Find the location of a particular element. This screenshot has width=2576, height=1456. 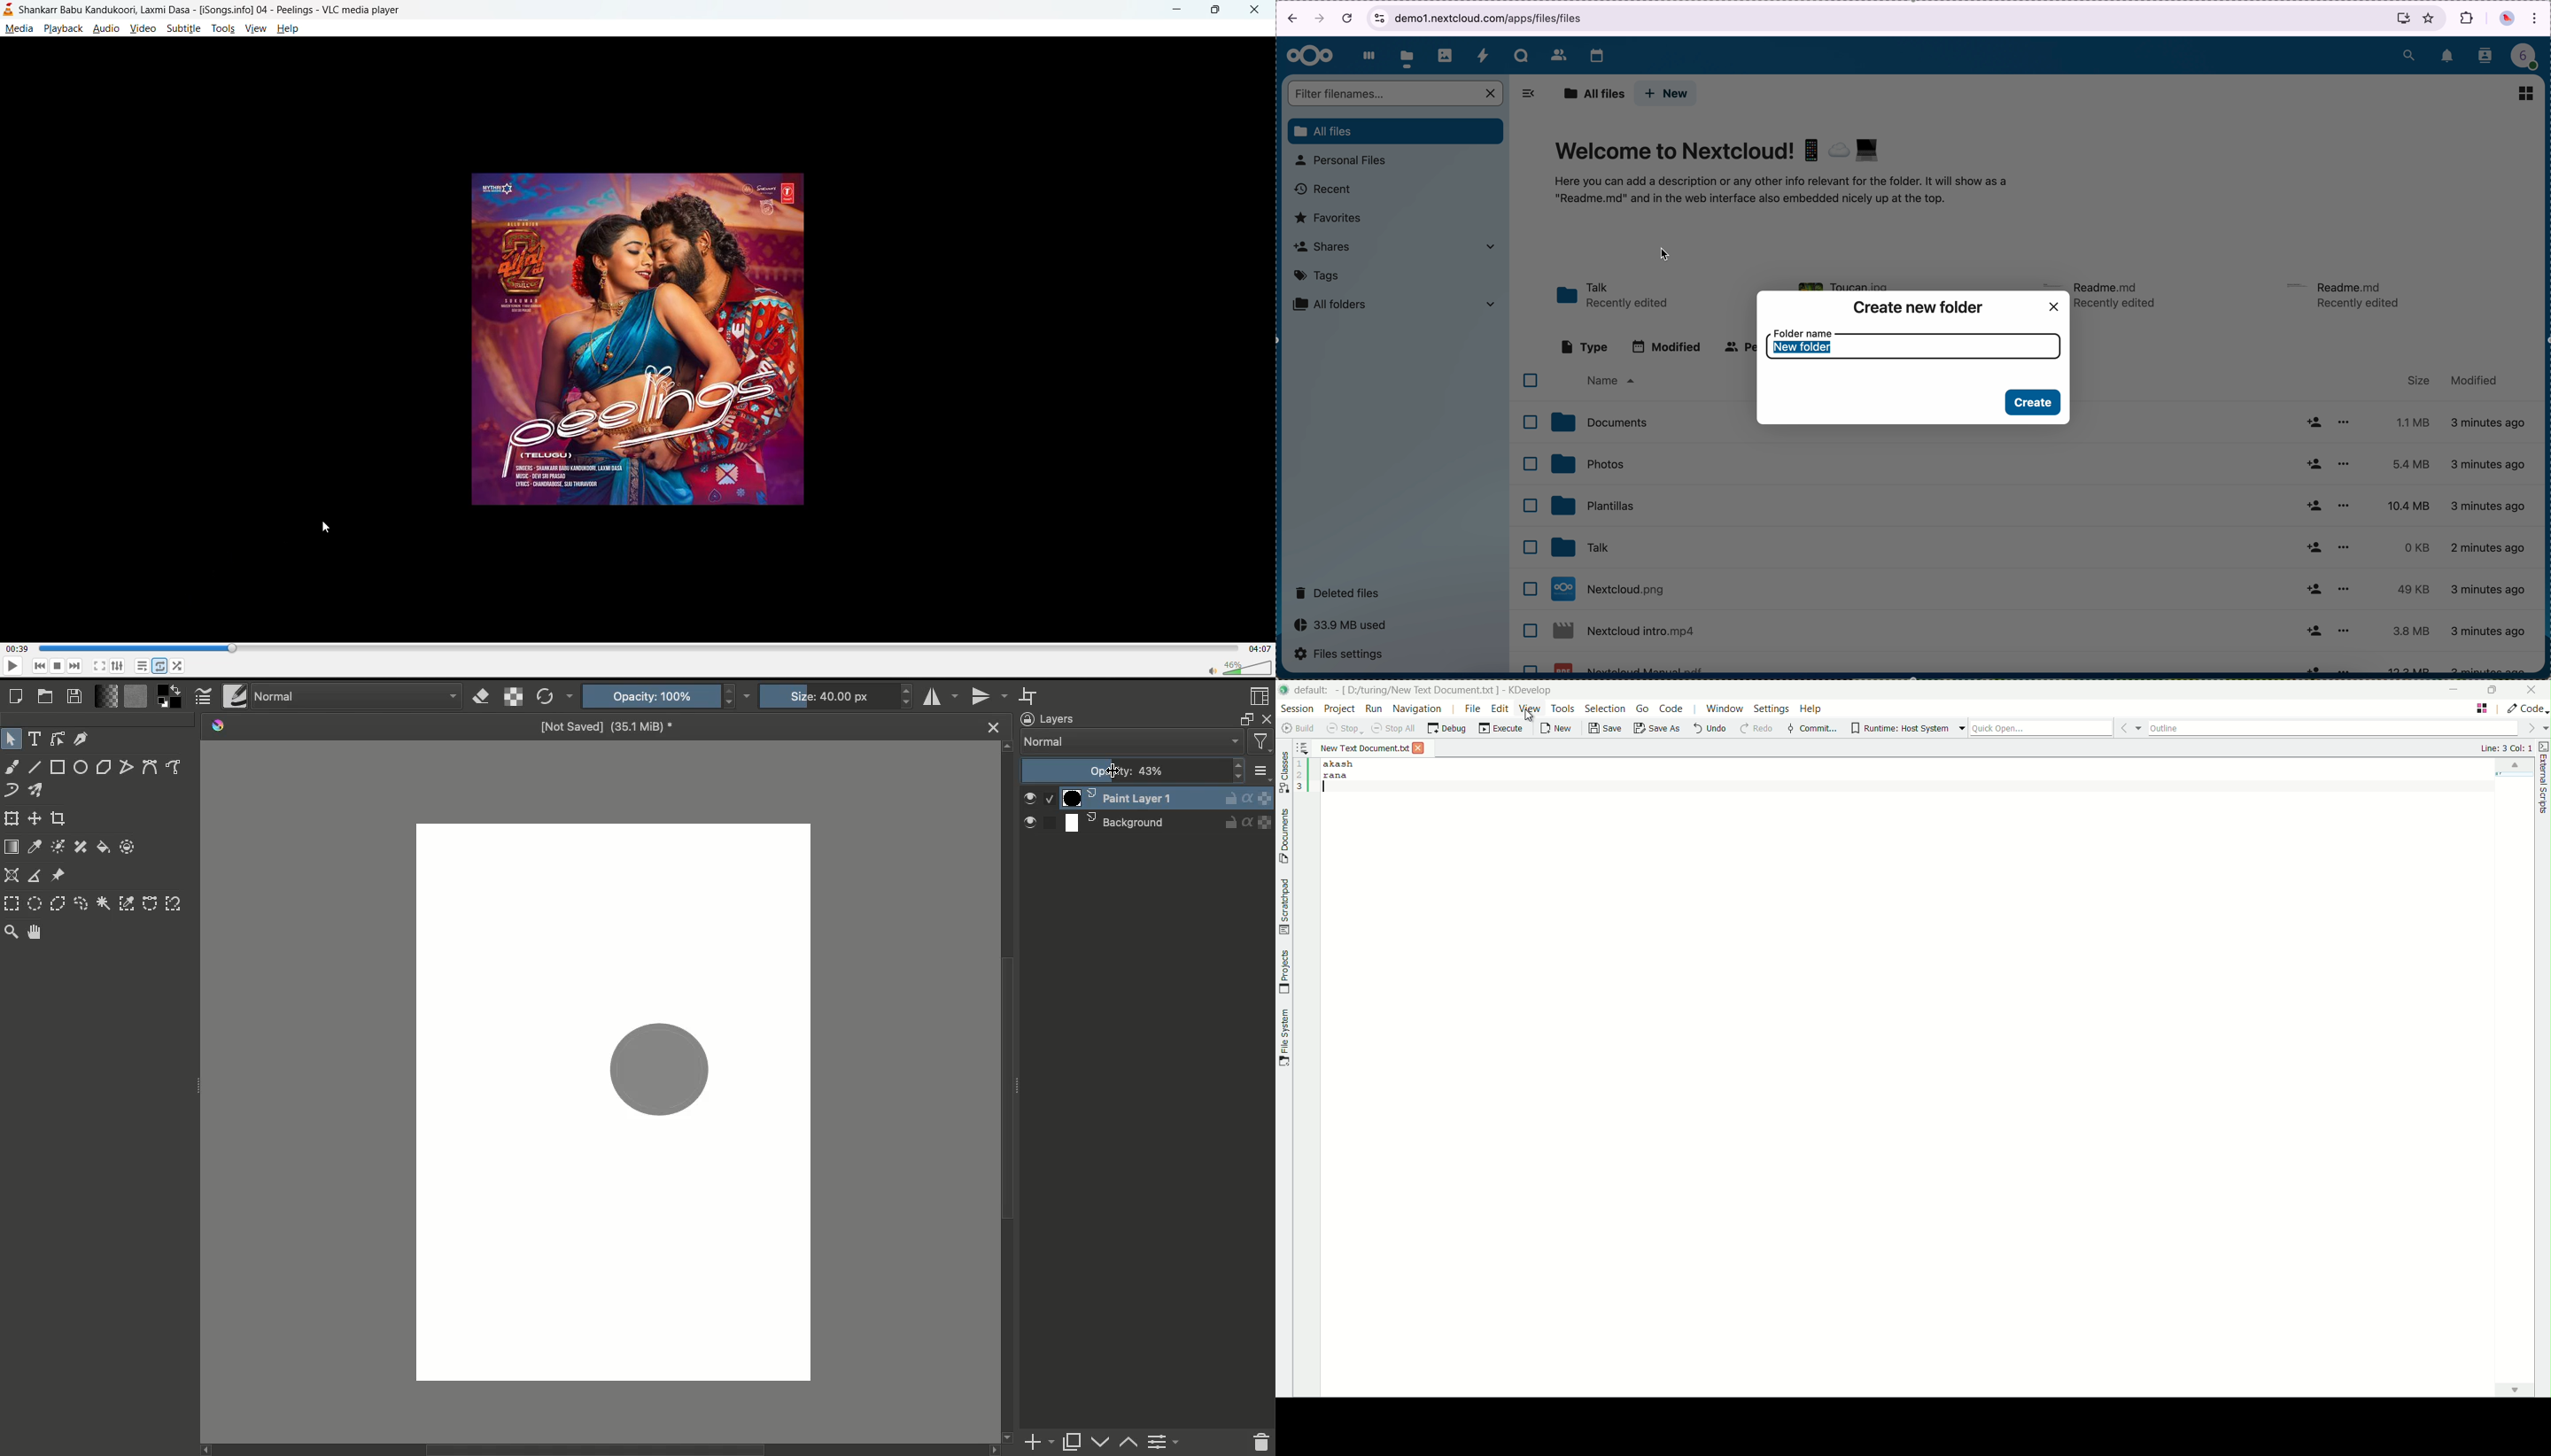

share is located at coordinates (2313, 548).